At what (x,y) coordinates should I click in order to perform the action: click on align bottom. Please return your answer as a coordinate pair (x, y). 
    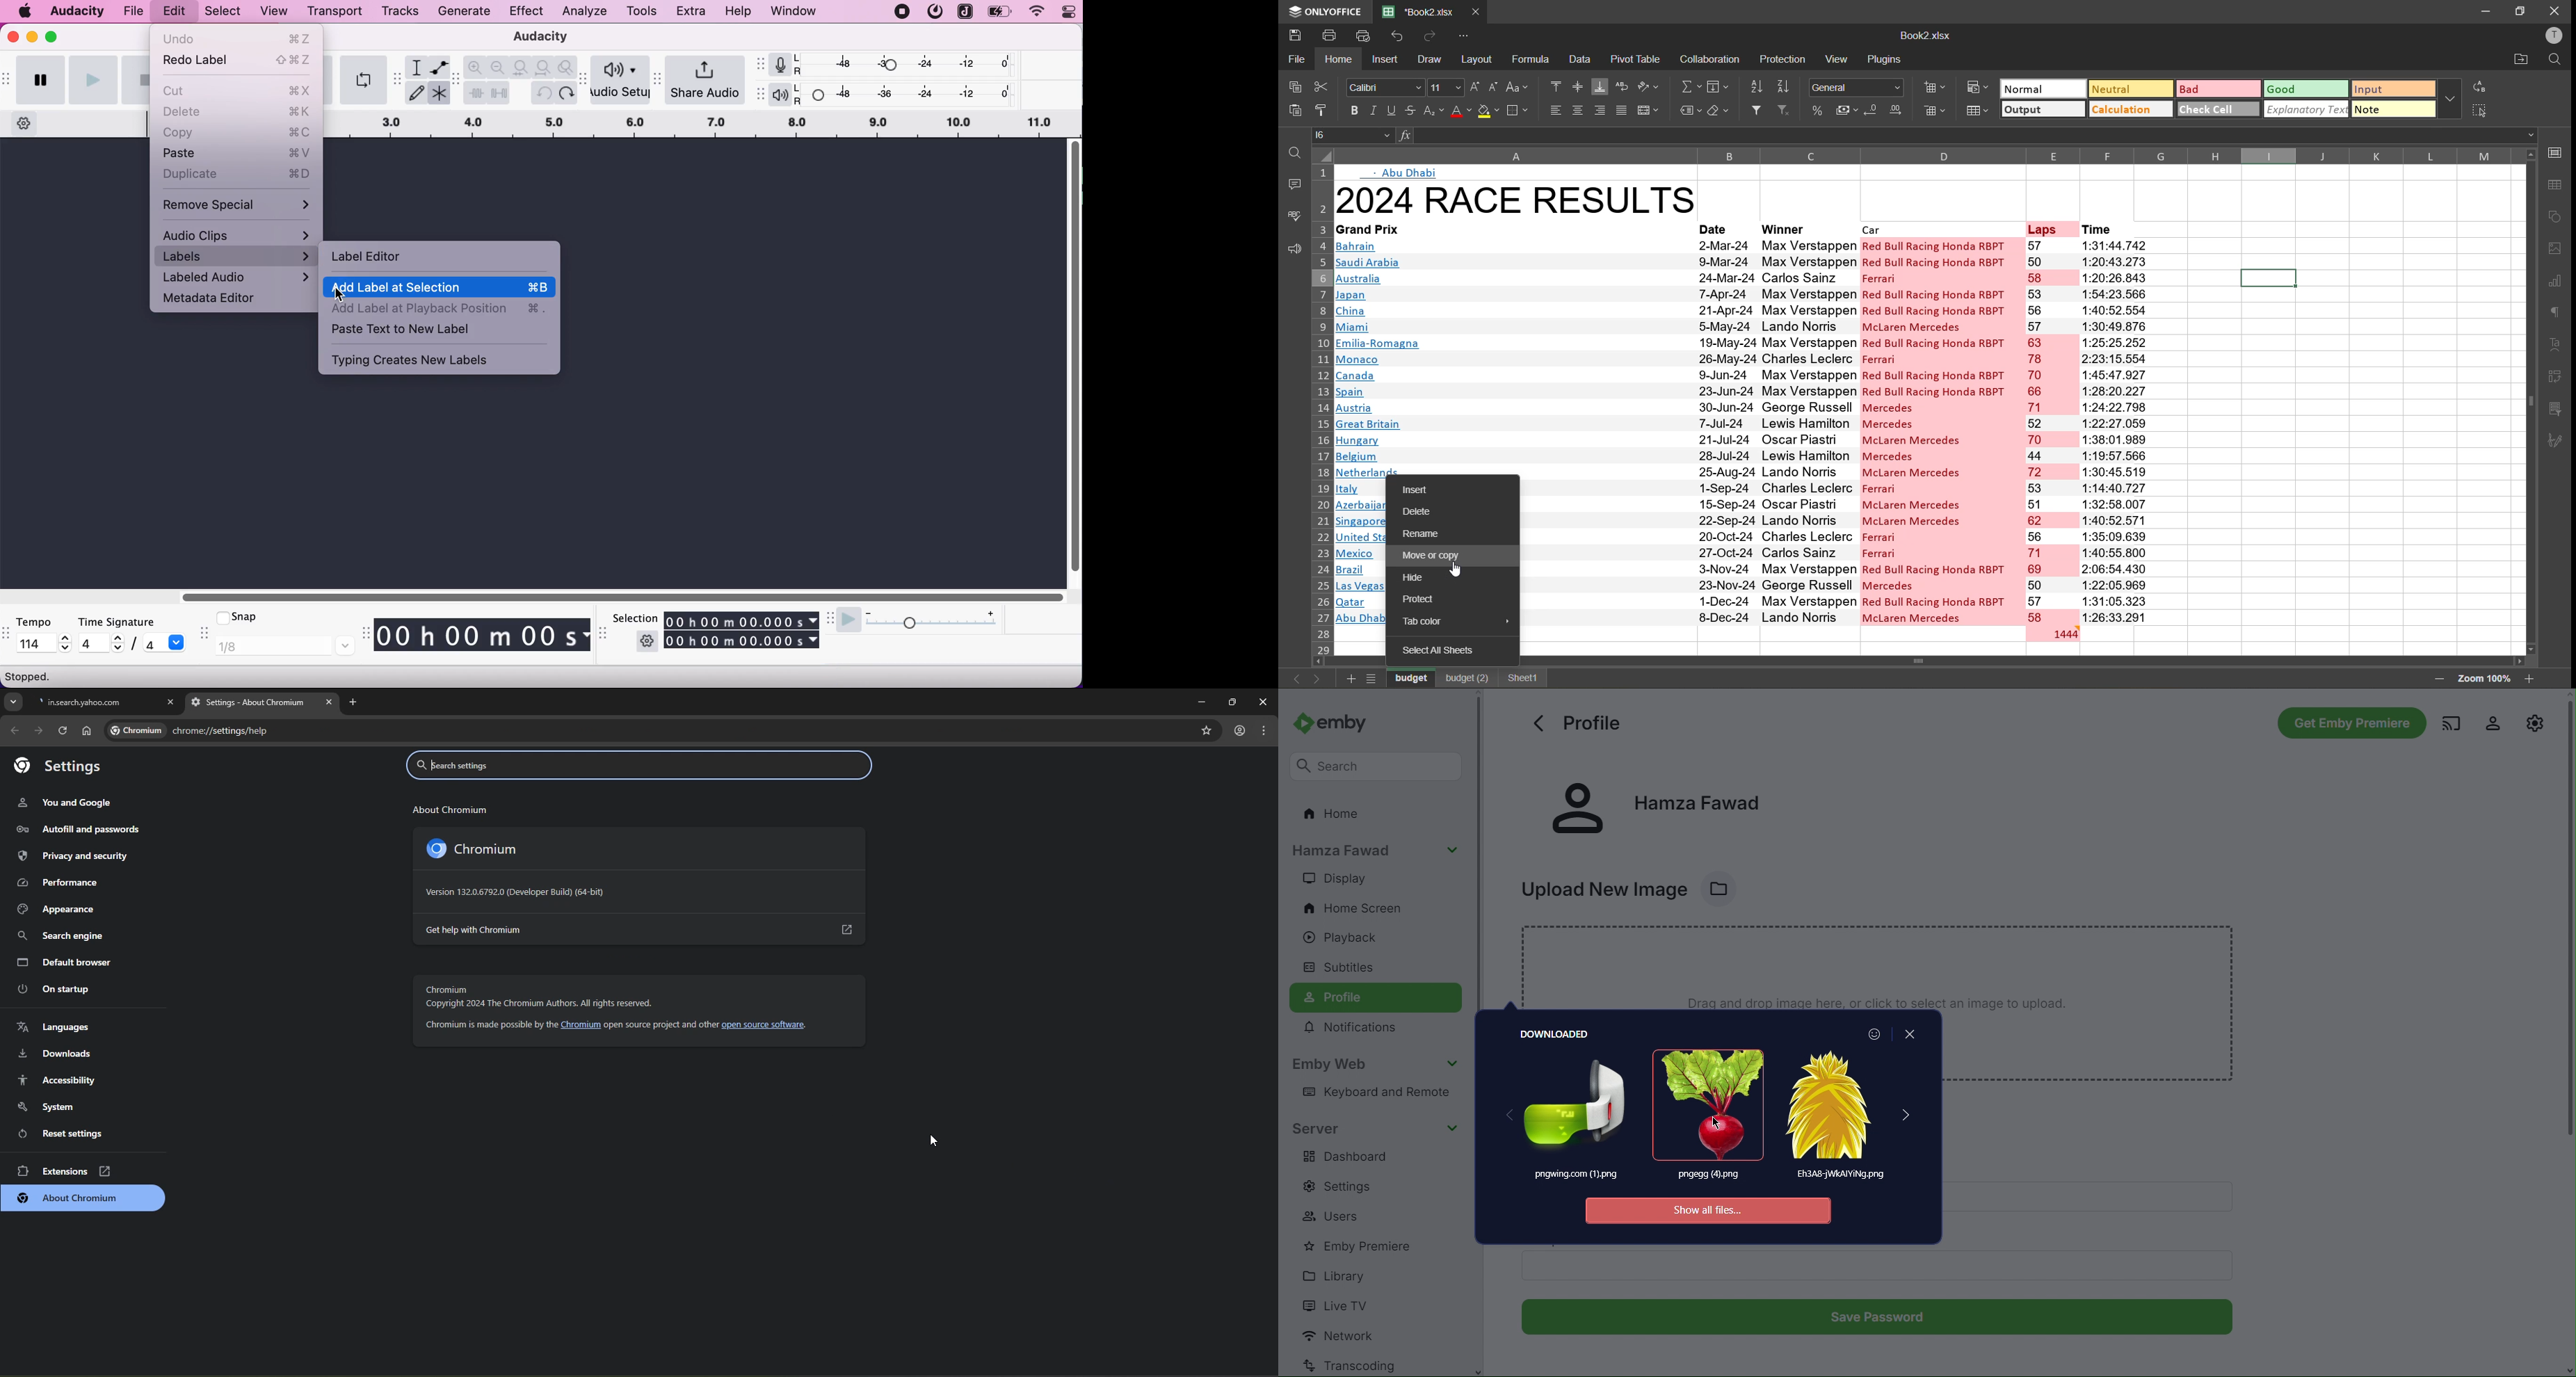
    Looking at the image, I should click on (1600, 86).